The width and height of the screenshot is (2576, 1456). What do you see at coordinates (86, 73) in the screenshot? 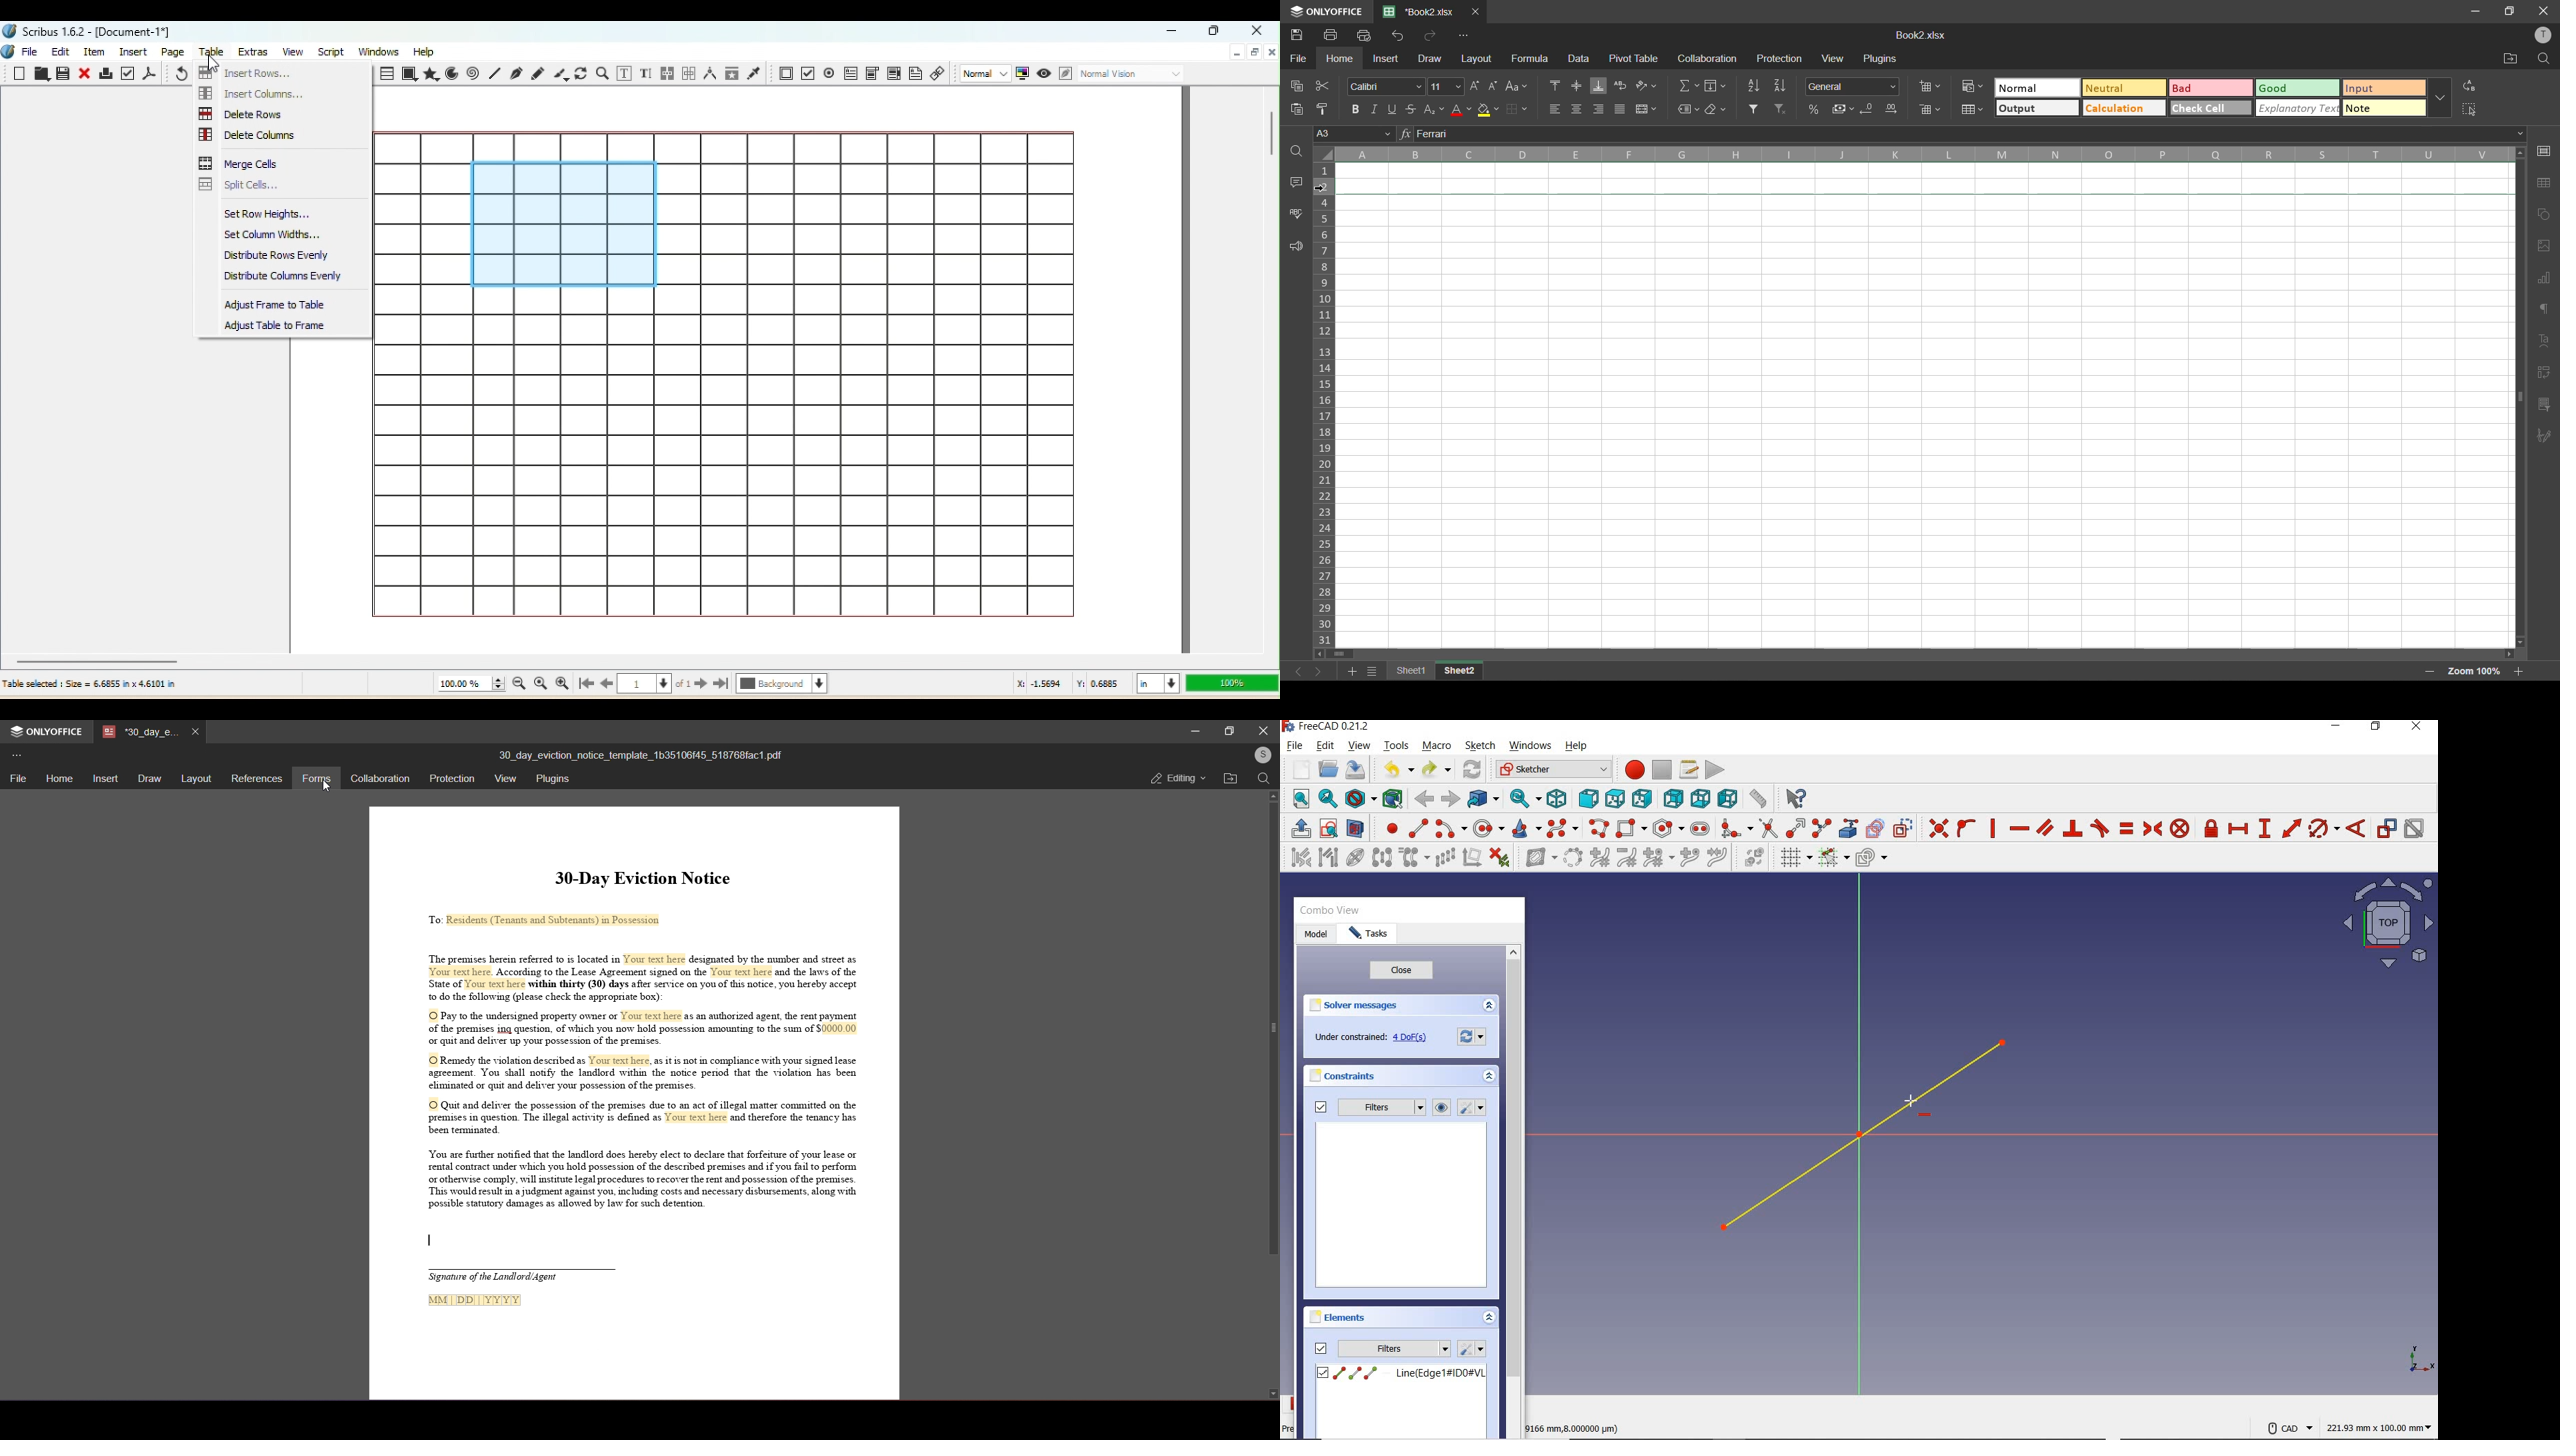
I see `Close` at bounding box center [86, 73].